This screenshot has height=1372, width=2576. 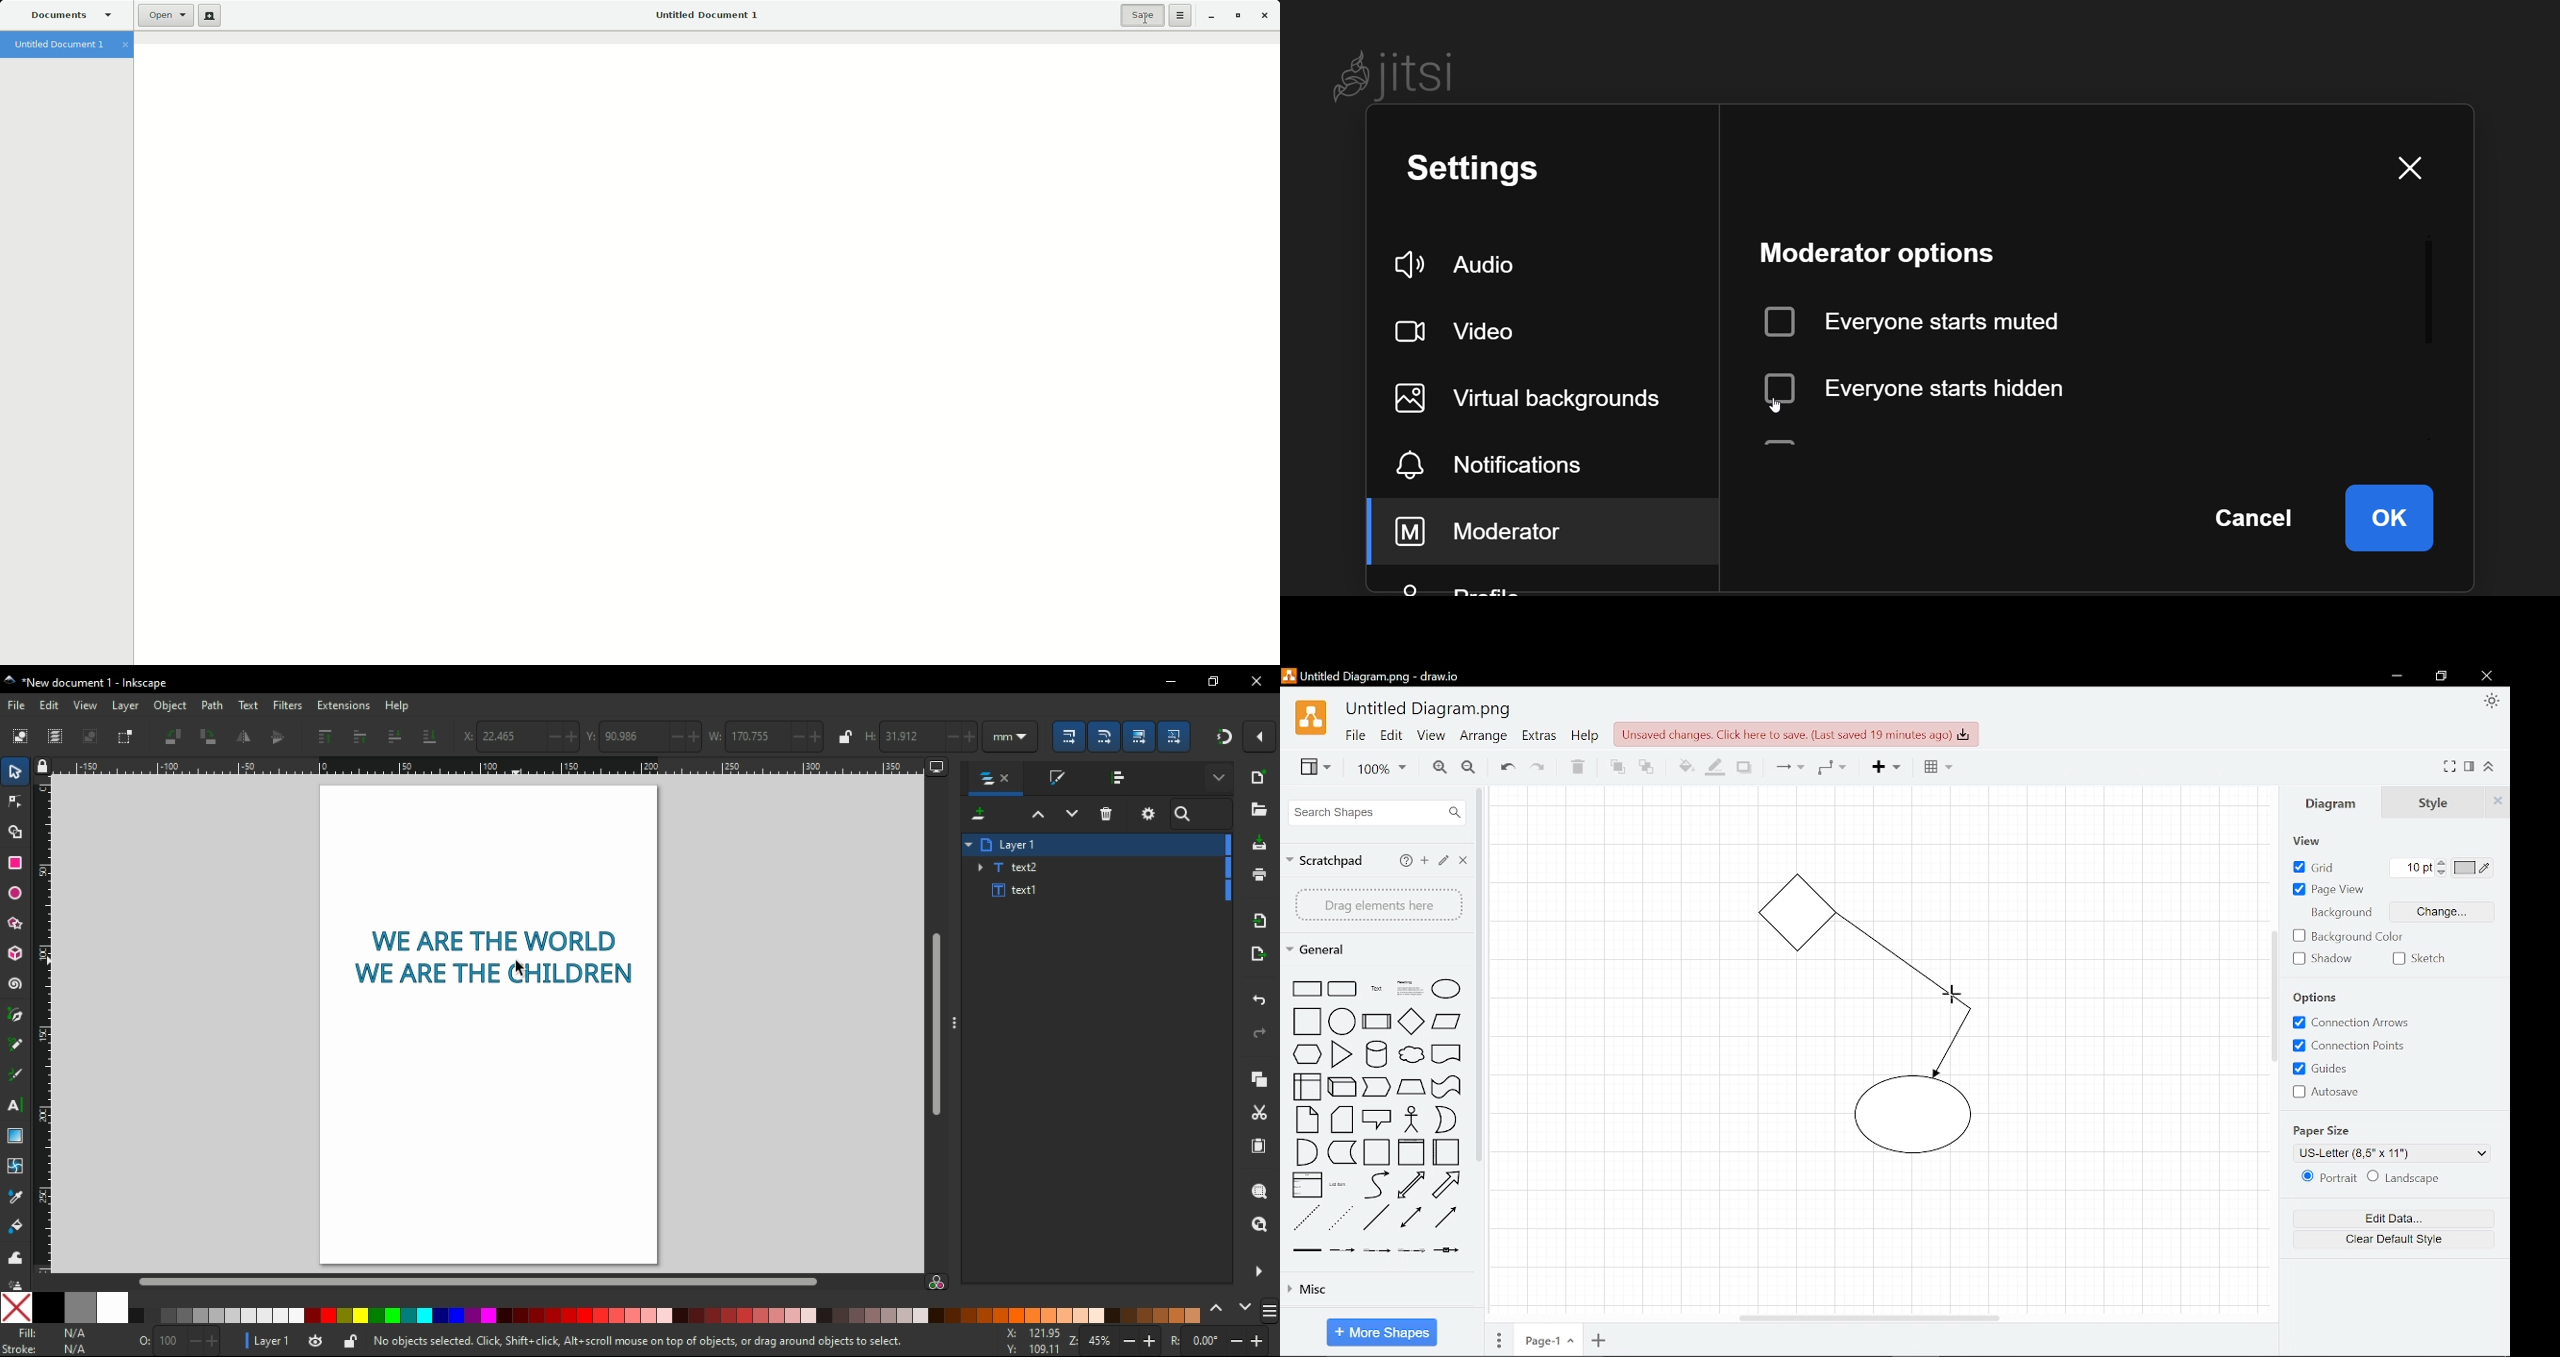 What do you see at coordinates (1259, 876) in the screenshot?
I see `print` at bounding box center [1259, 876].